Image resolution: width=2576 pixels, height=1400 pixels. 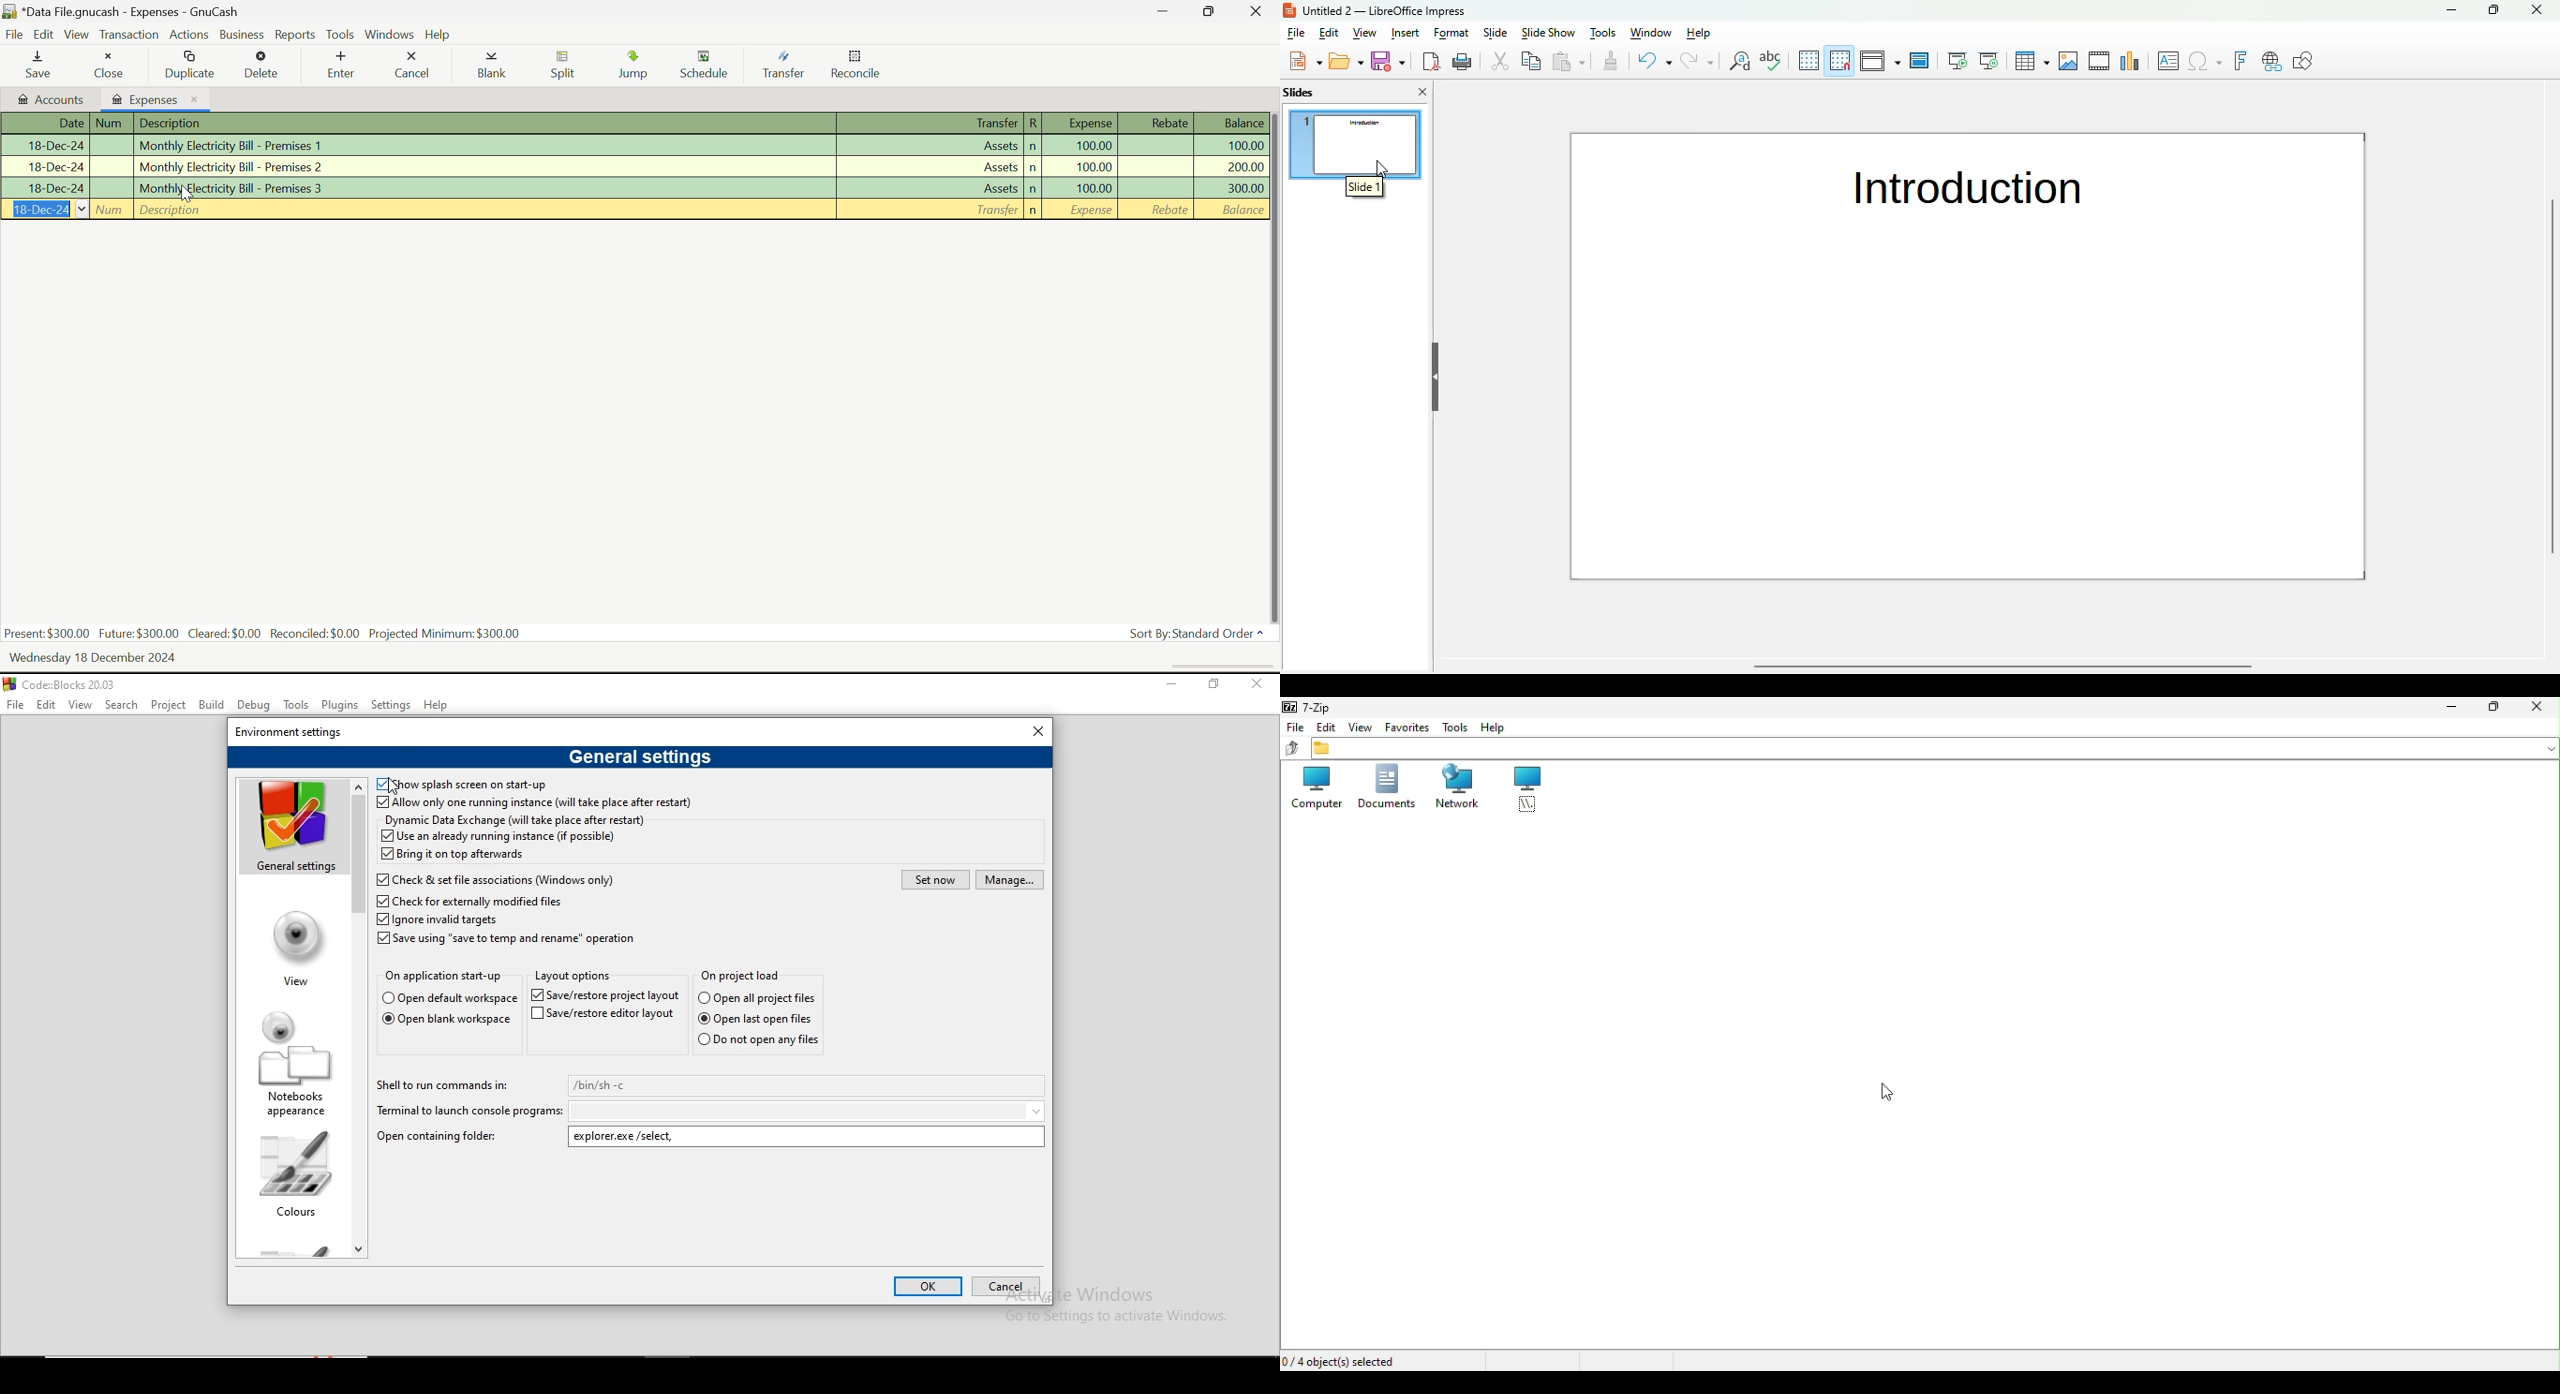 What do you see at coordinates (169, 702) in the screenshot?
I see `Project ` at bounding box center [169, 702].